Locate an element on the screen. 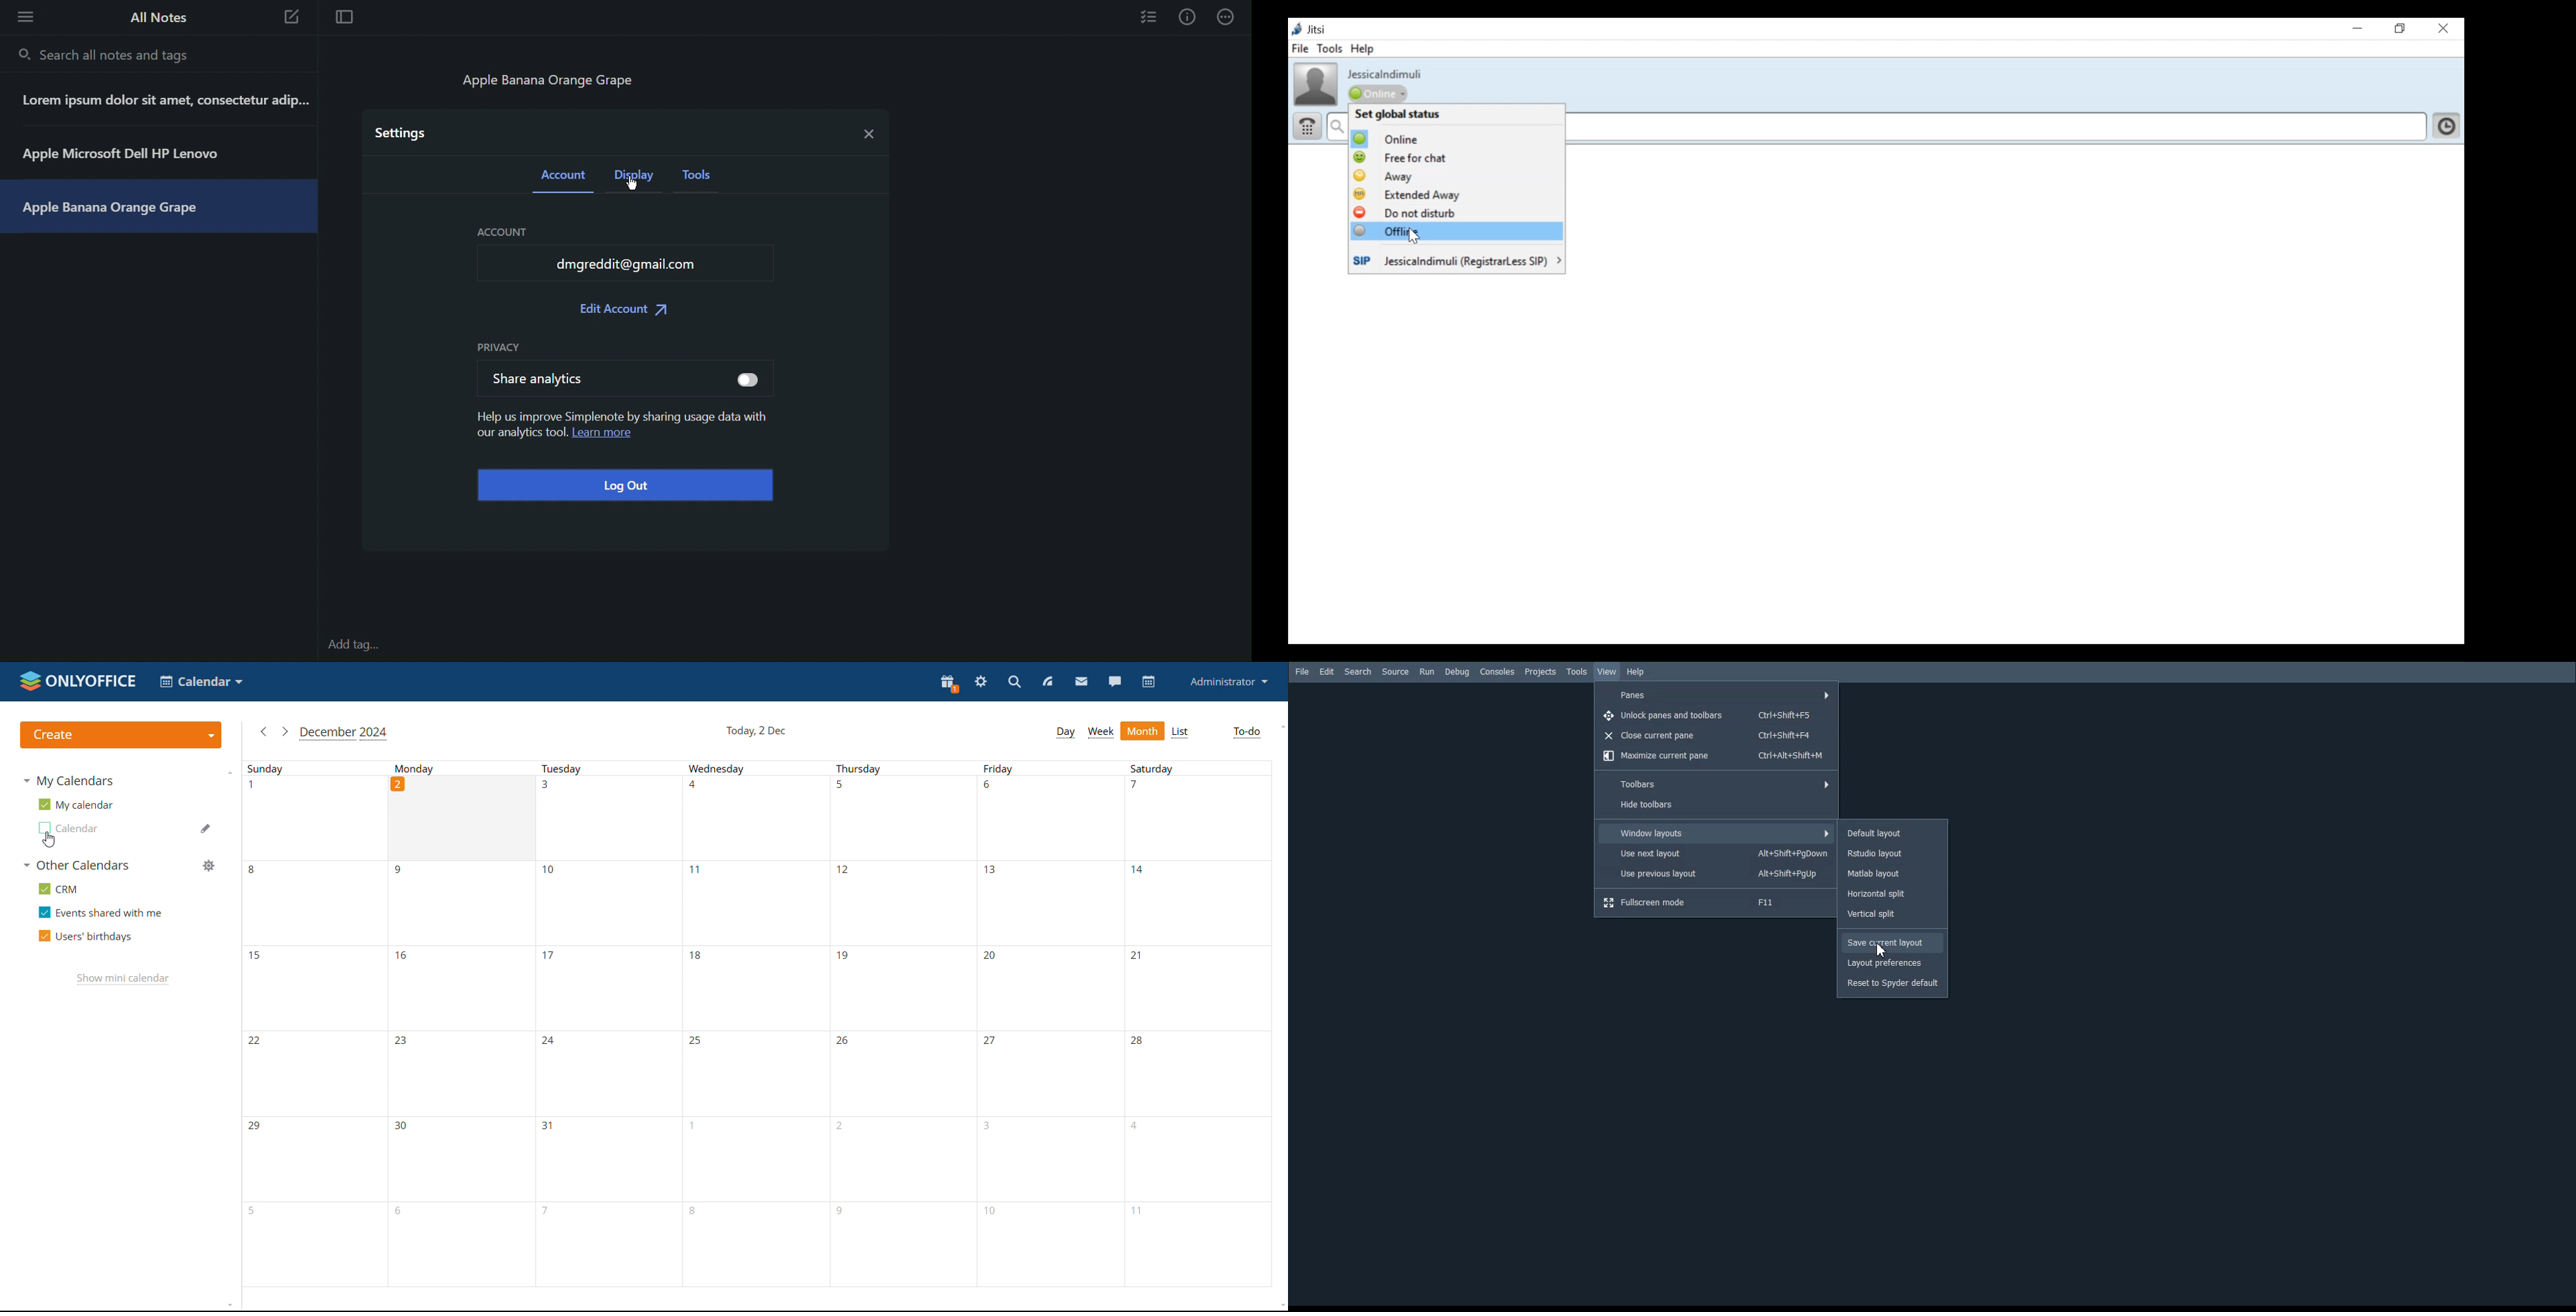  button is located at coordinates (750, 381).